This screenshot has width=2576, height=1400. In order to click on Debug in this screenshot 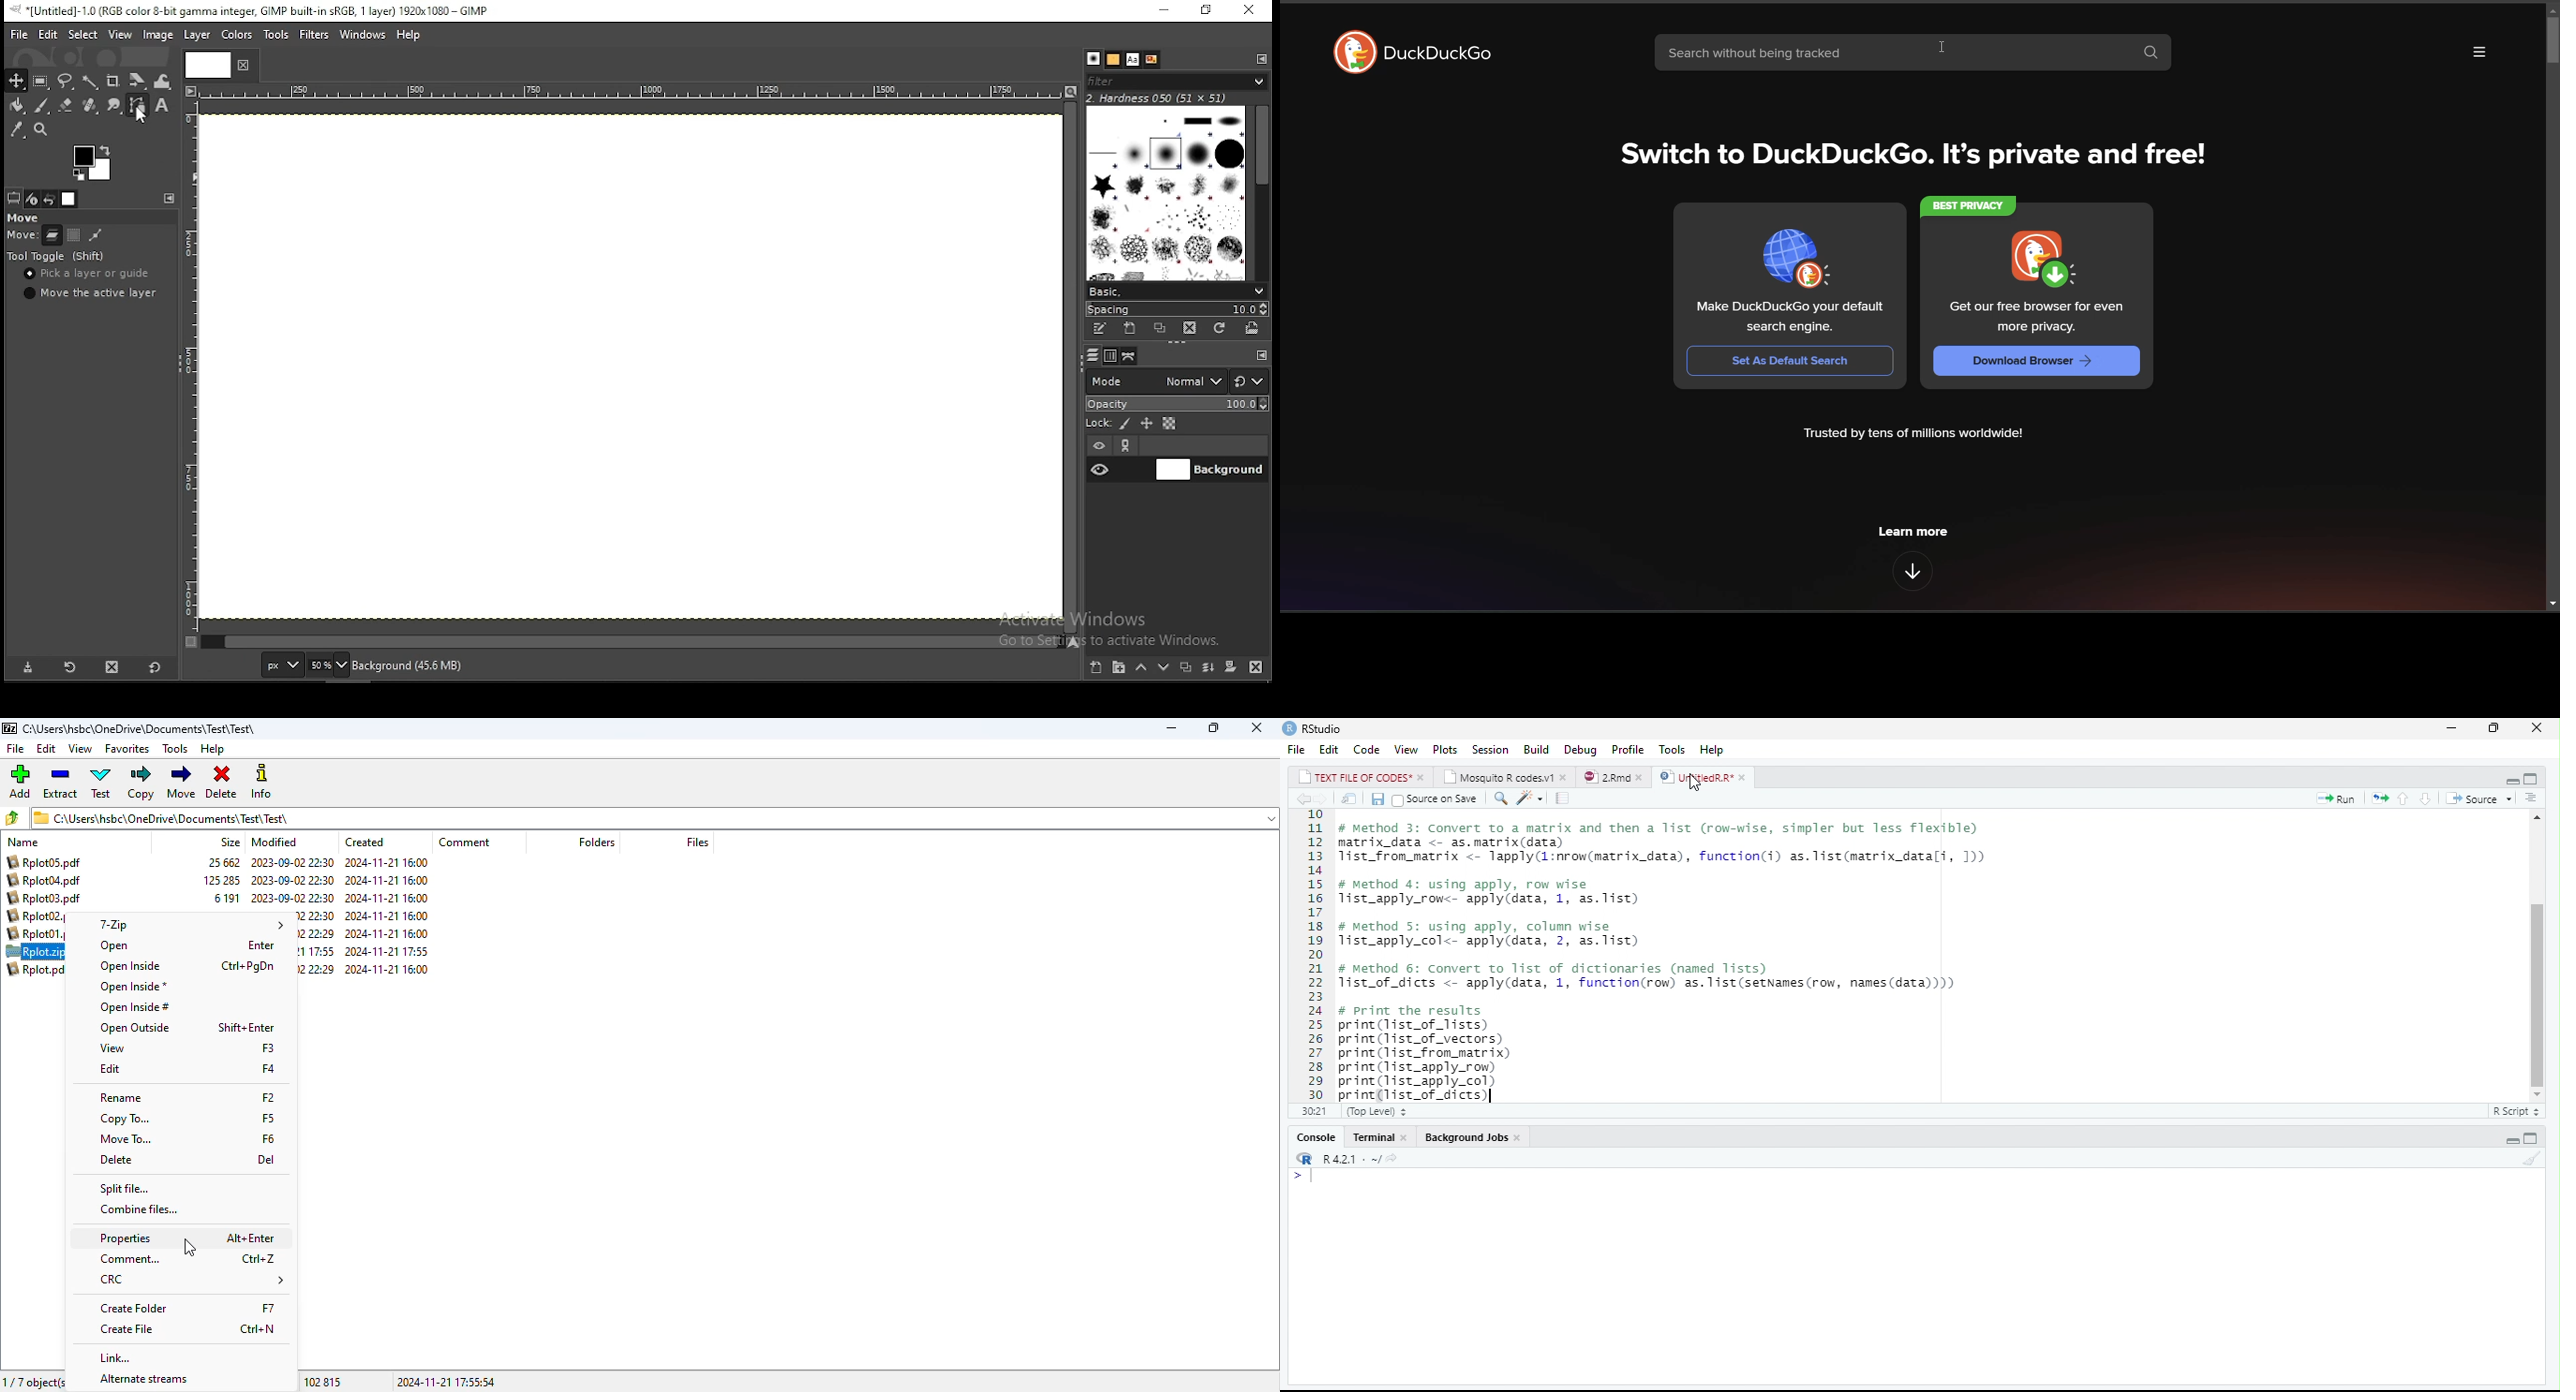, I will do `click(1581, 749)`.